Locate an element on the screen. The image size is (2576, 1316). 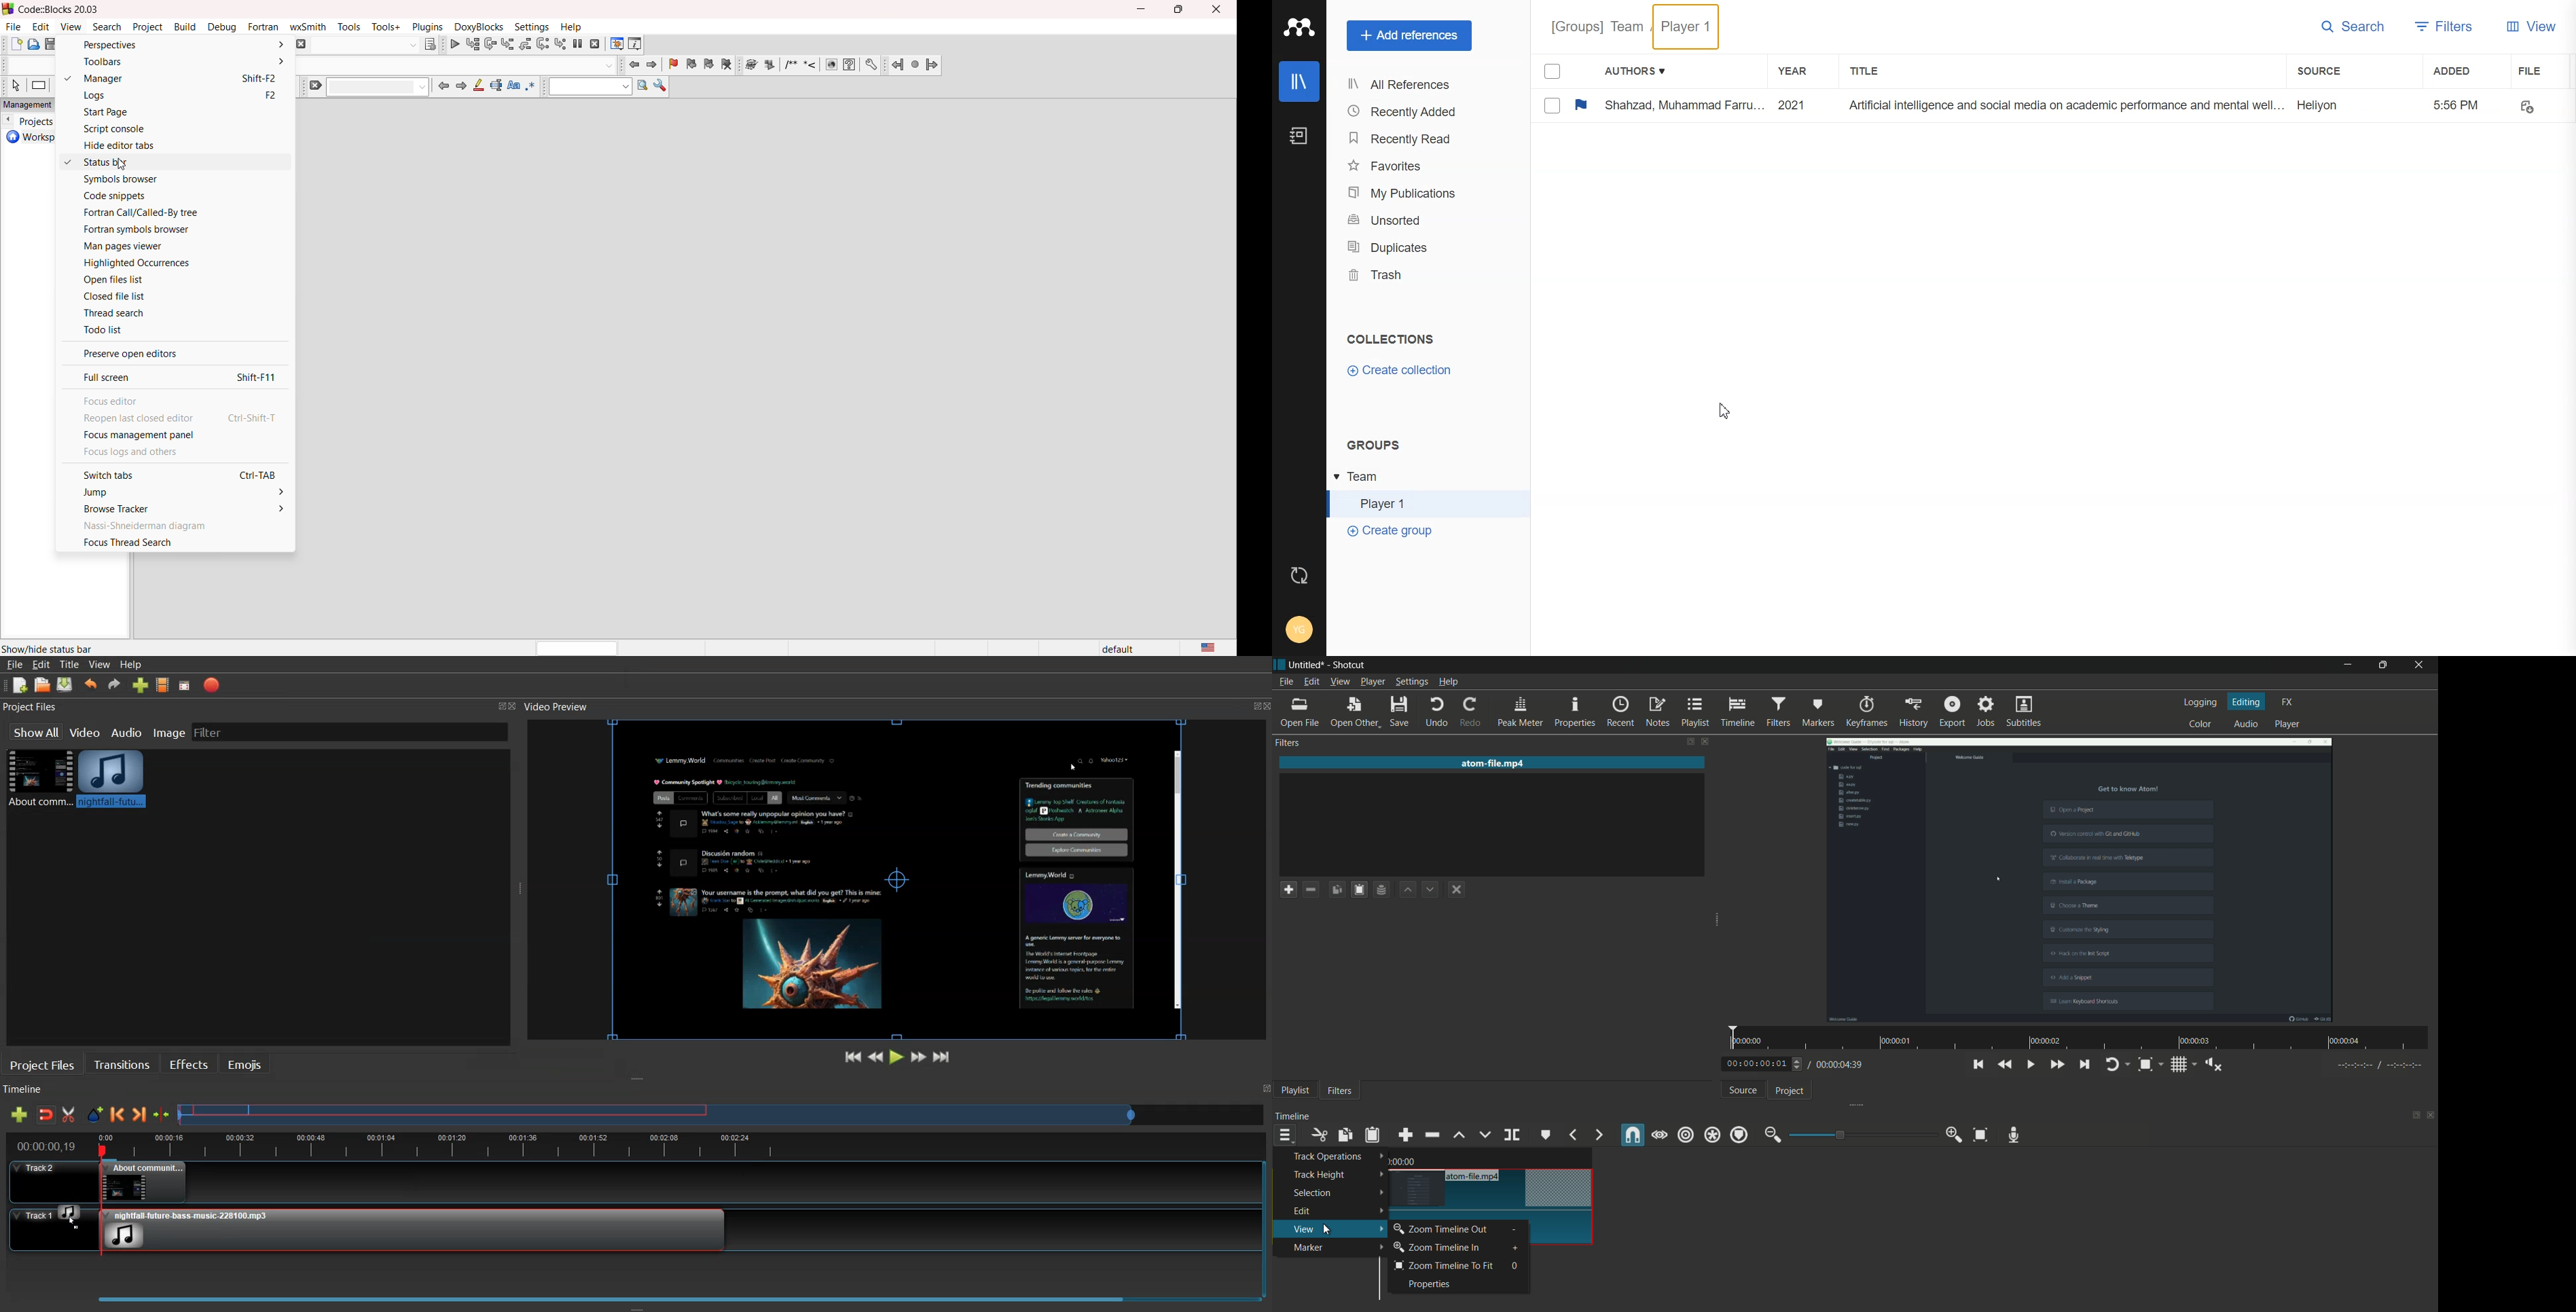
export is located at coordinates (1952, 711).